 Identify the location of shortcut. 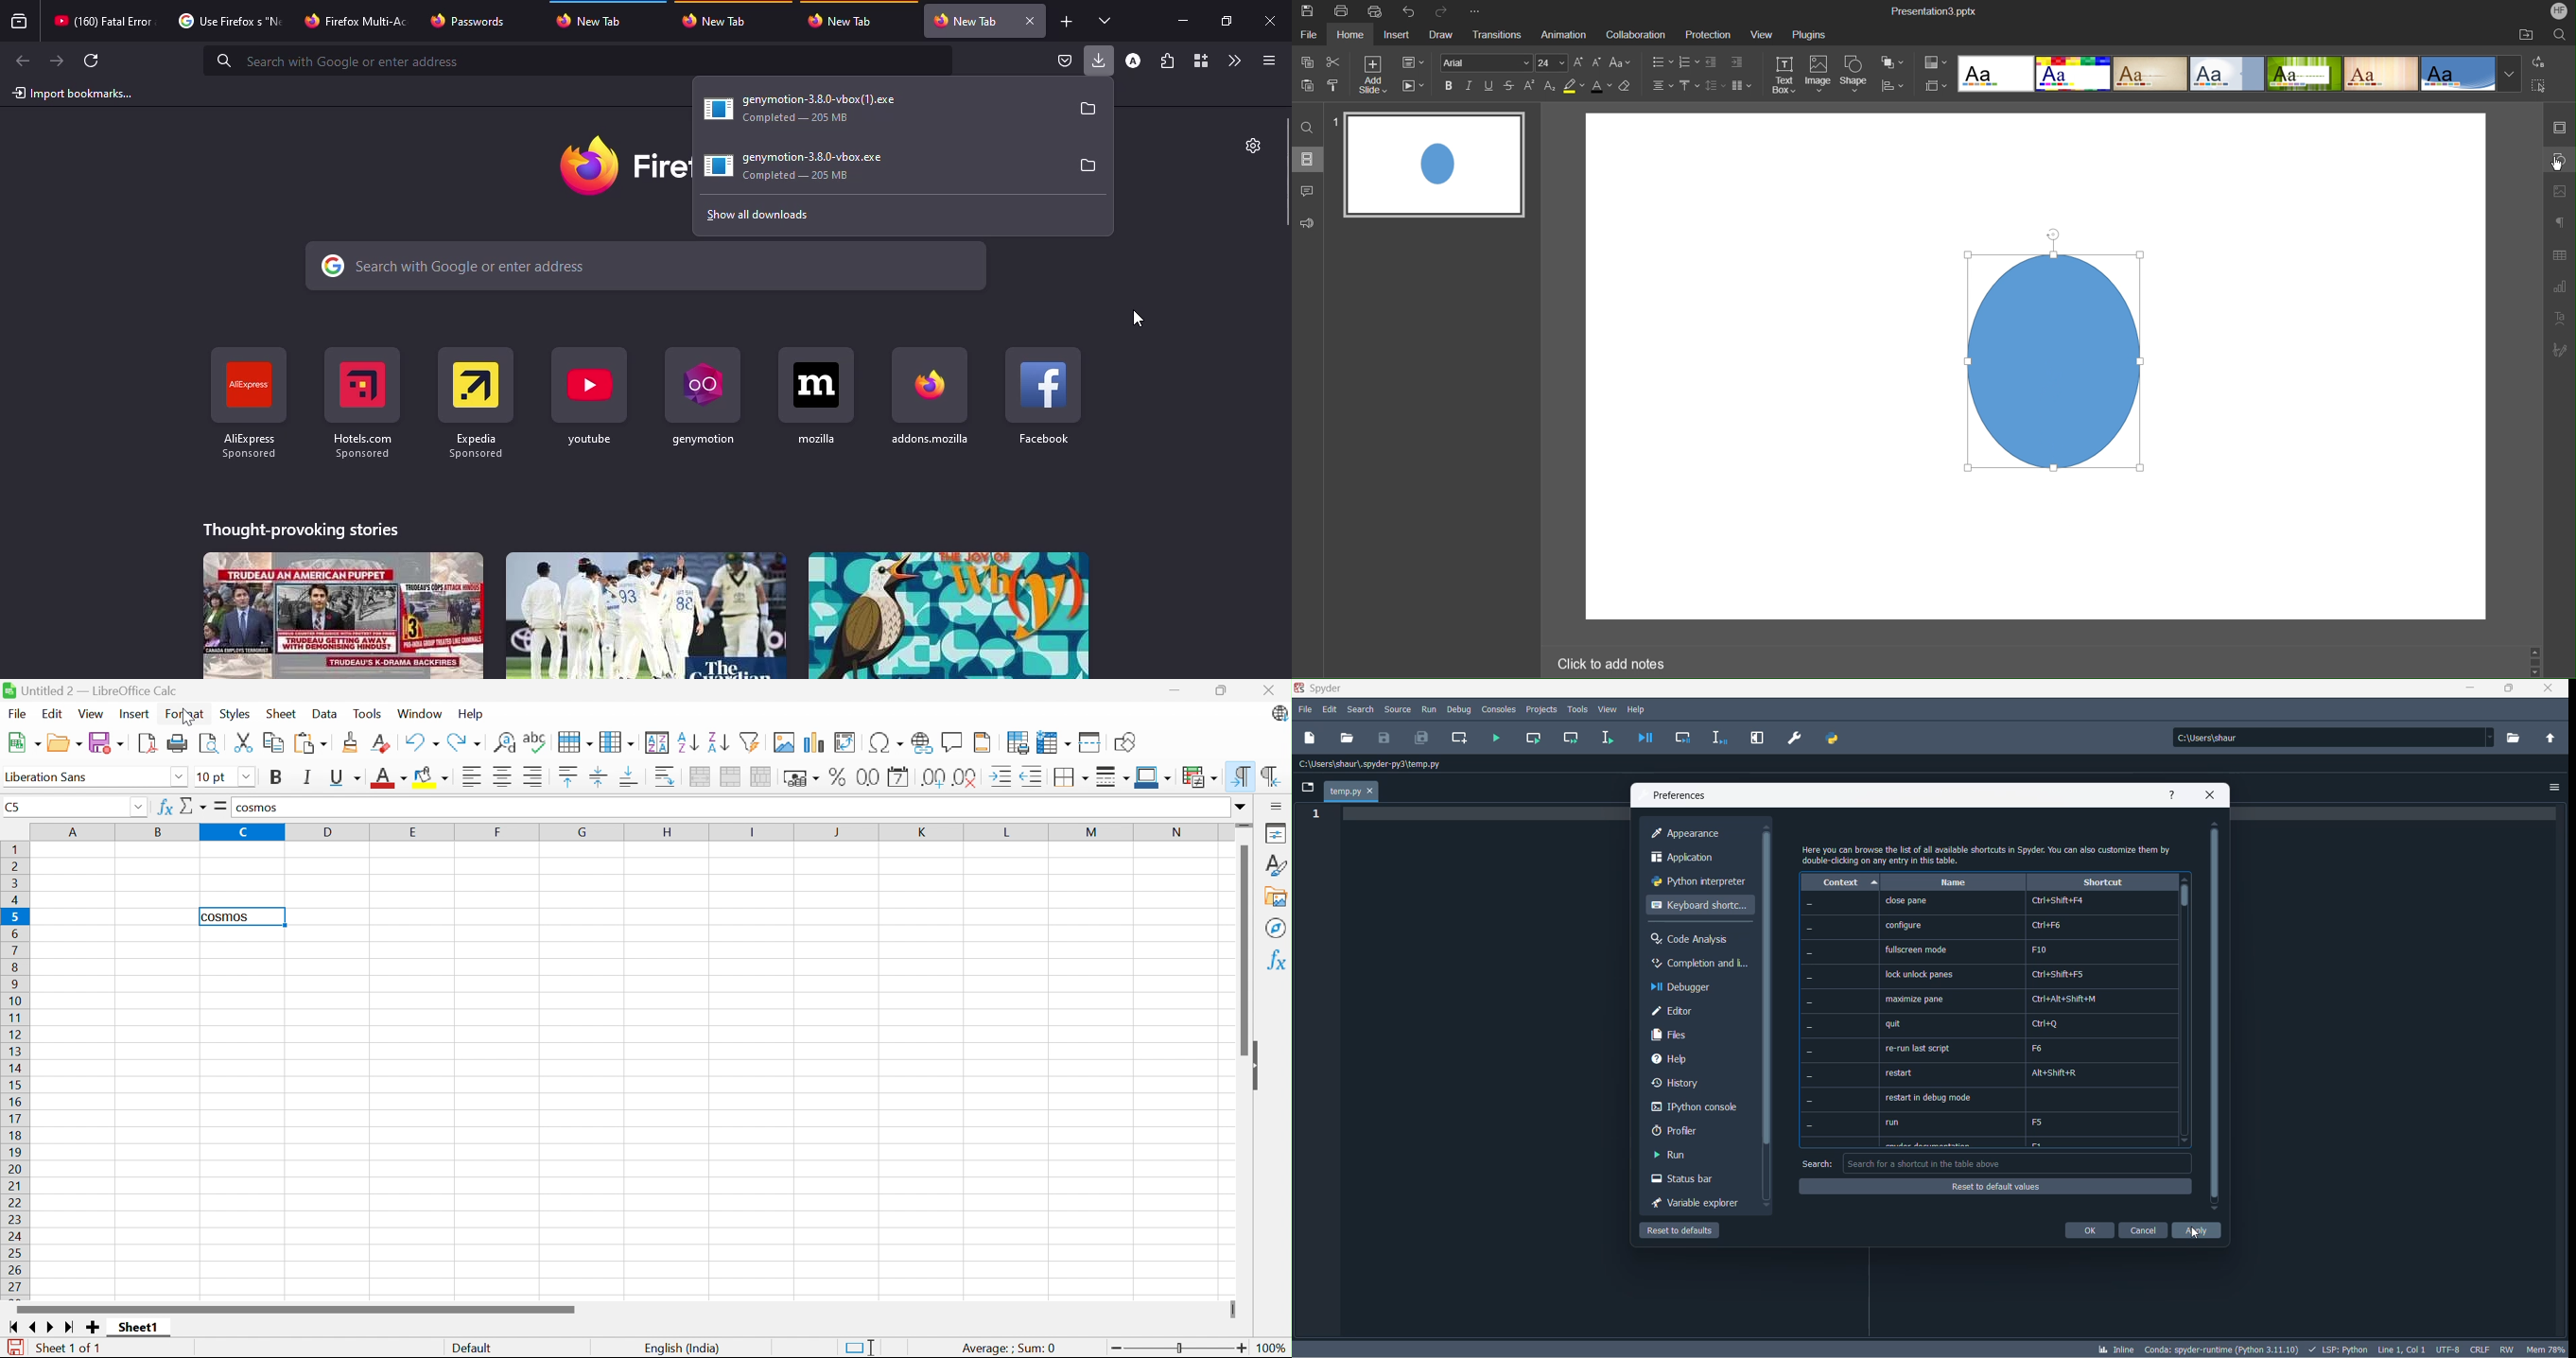
(931, 395).